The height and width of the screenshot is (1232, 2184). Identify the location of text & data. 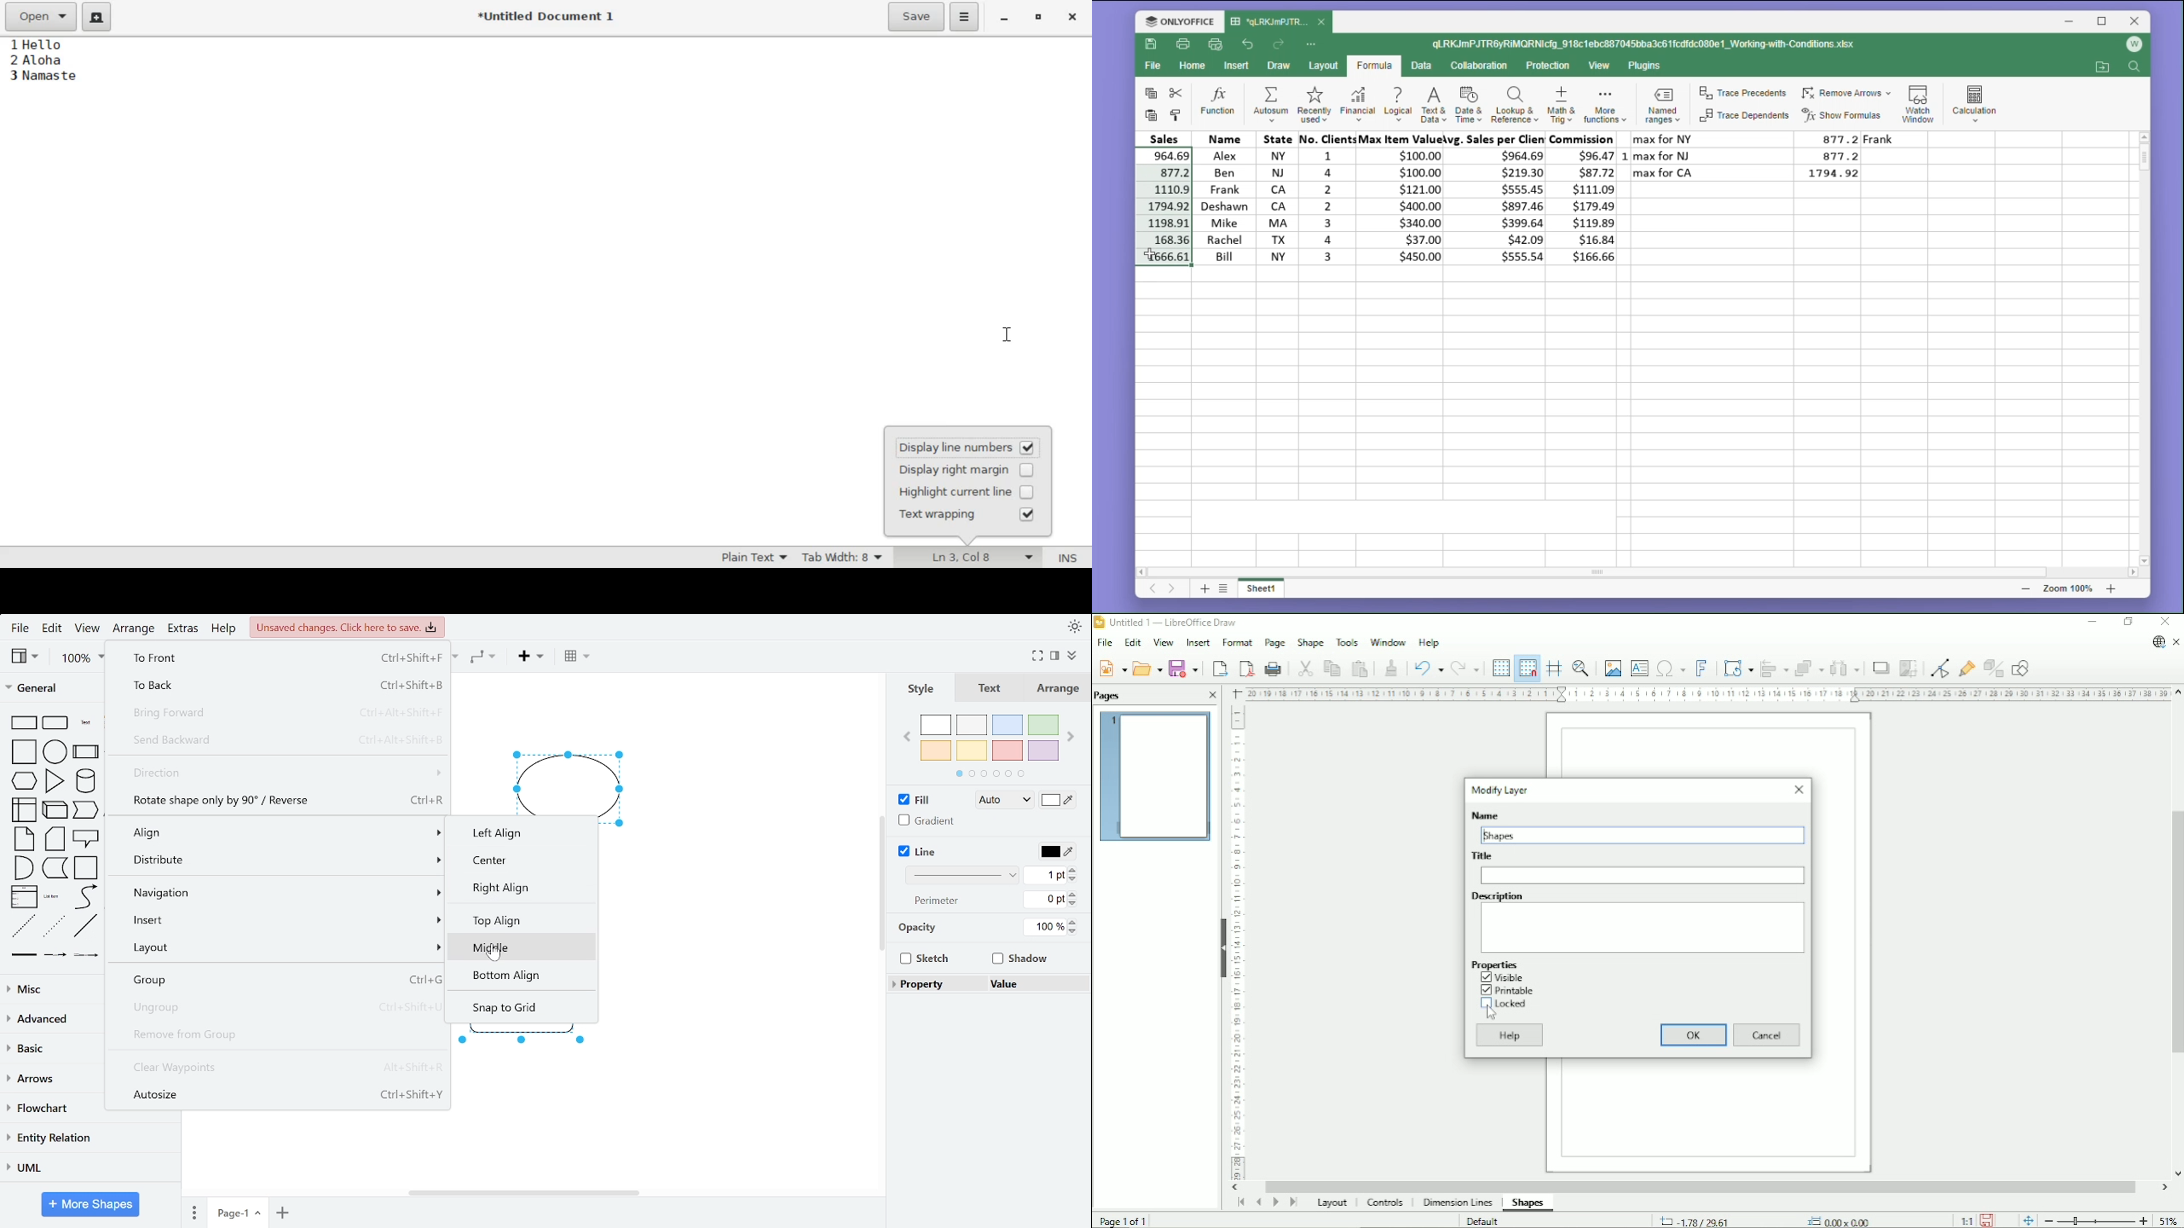
(1432, 104).